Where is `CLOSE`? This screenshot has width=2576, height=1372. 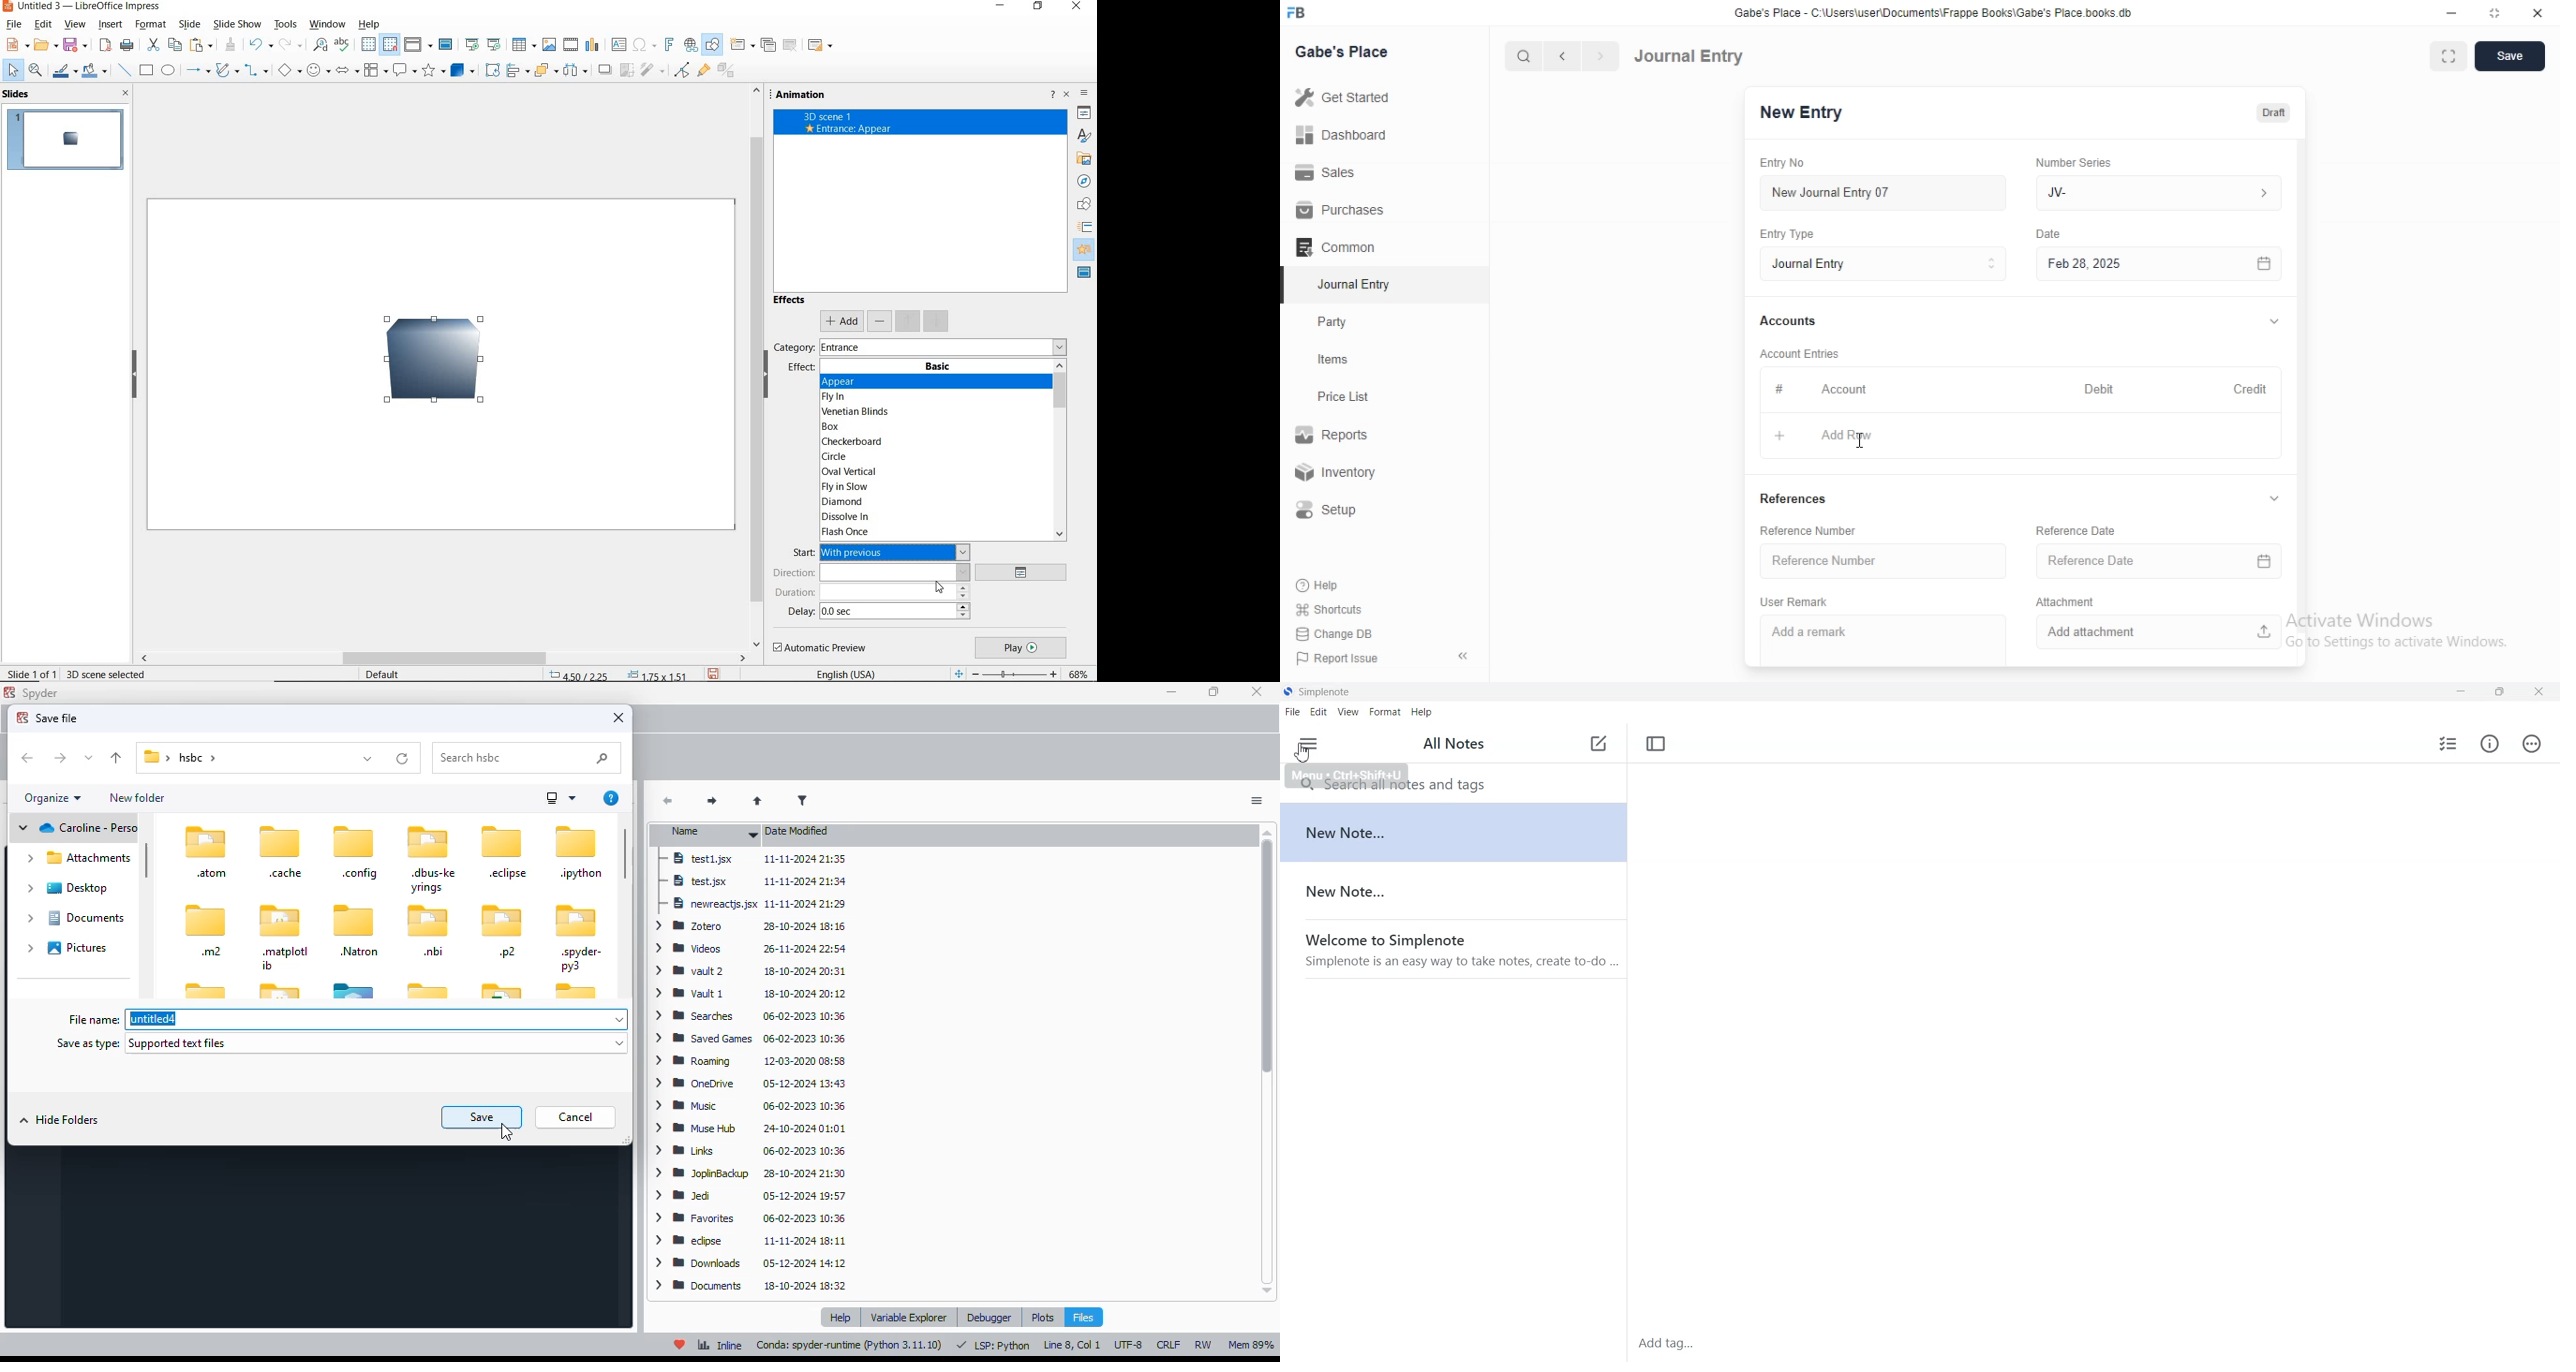 CLOSE is located at coordinates (1078, 7).